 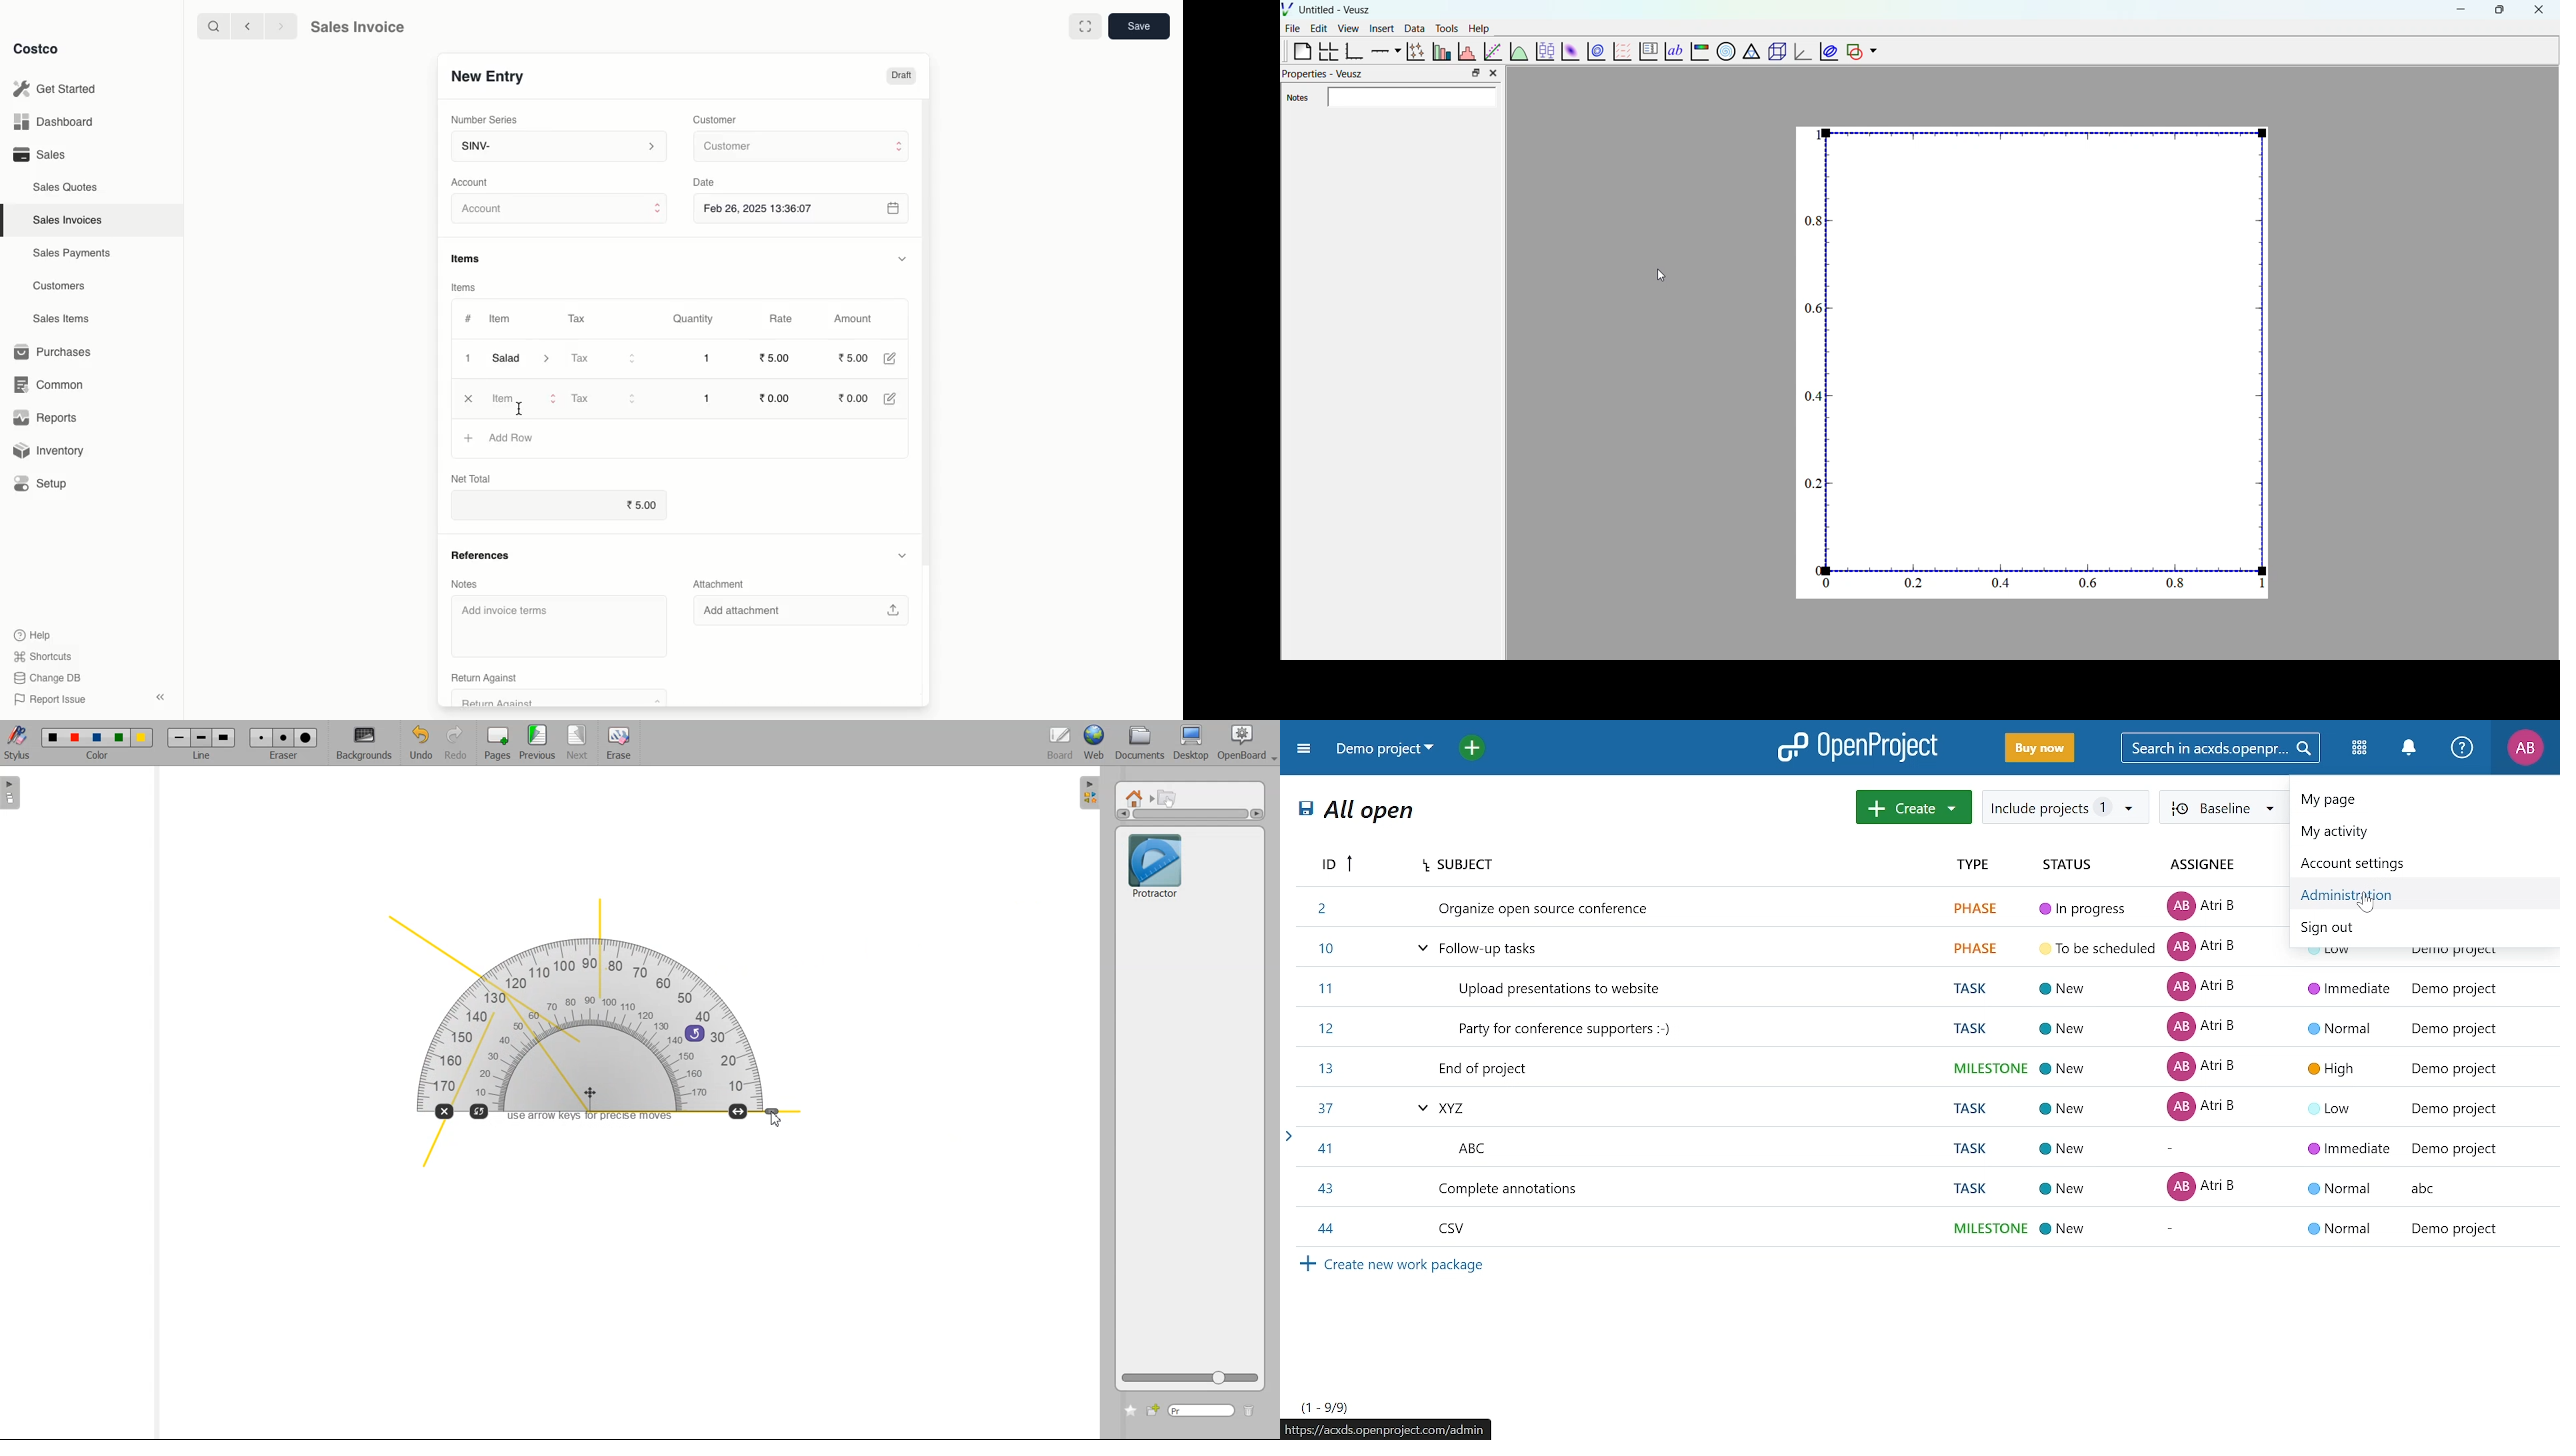 What do you see at coordinates (47, 483) in the screenshot?
I see `Setup` at bounding box center [47, 483].